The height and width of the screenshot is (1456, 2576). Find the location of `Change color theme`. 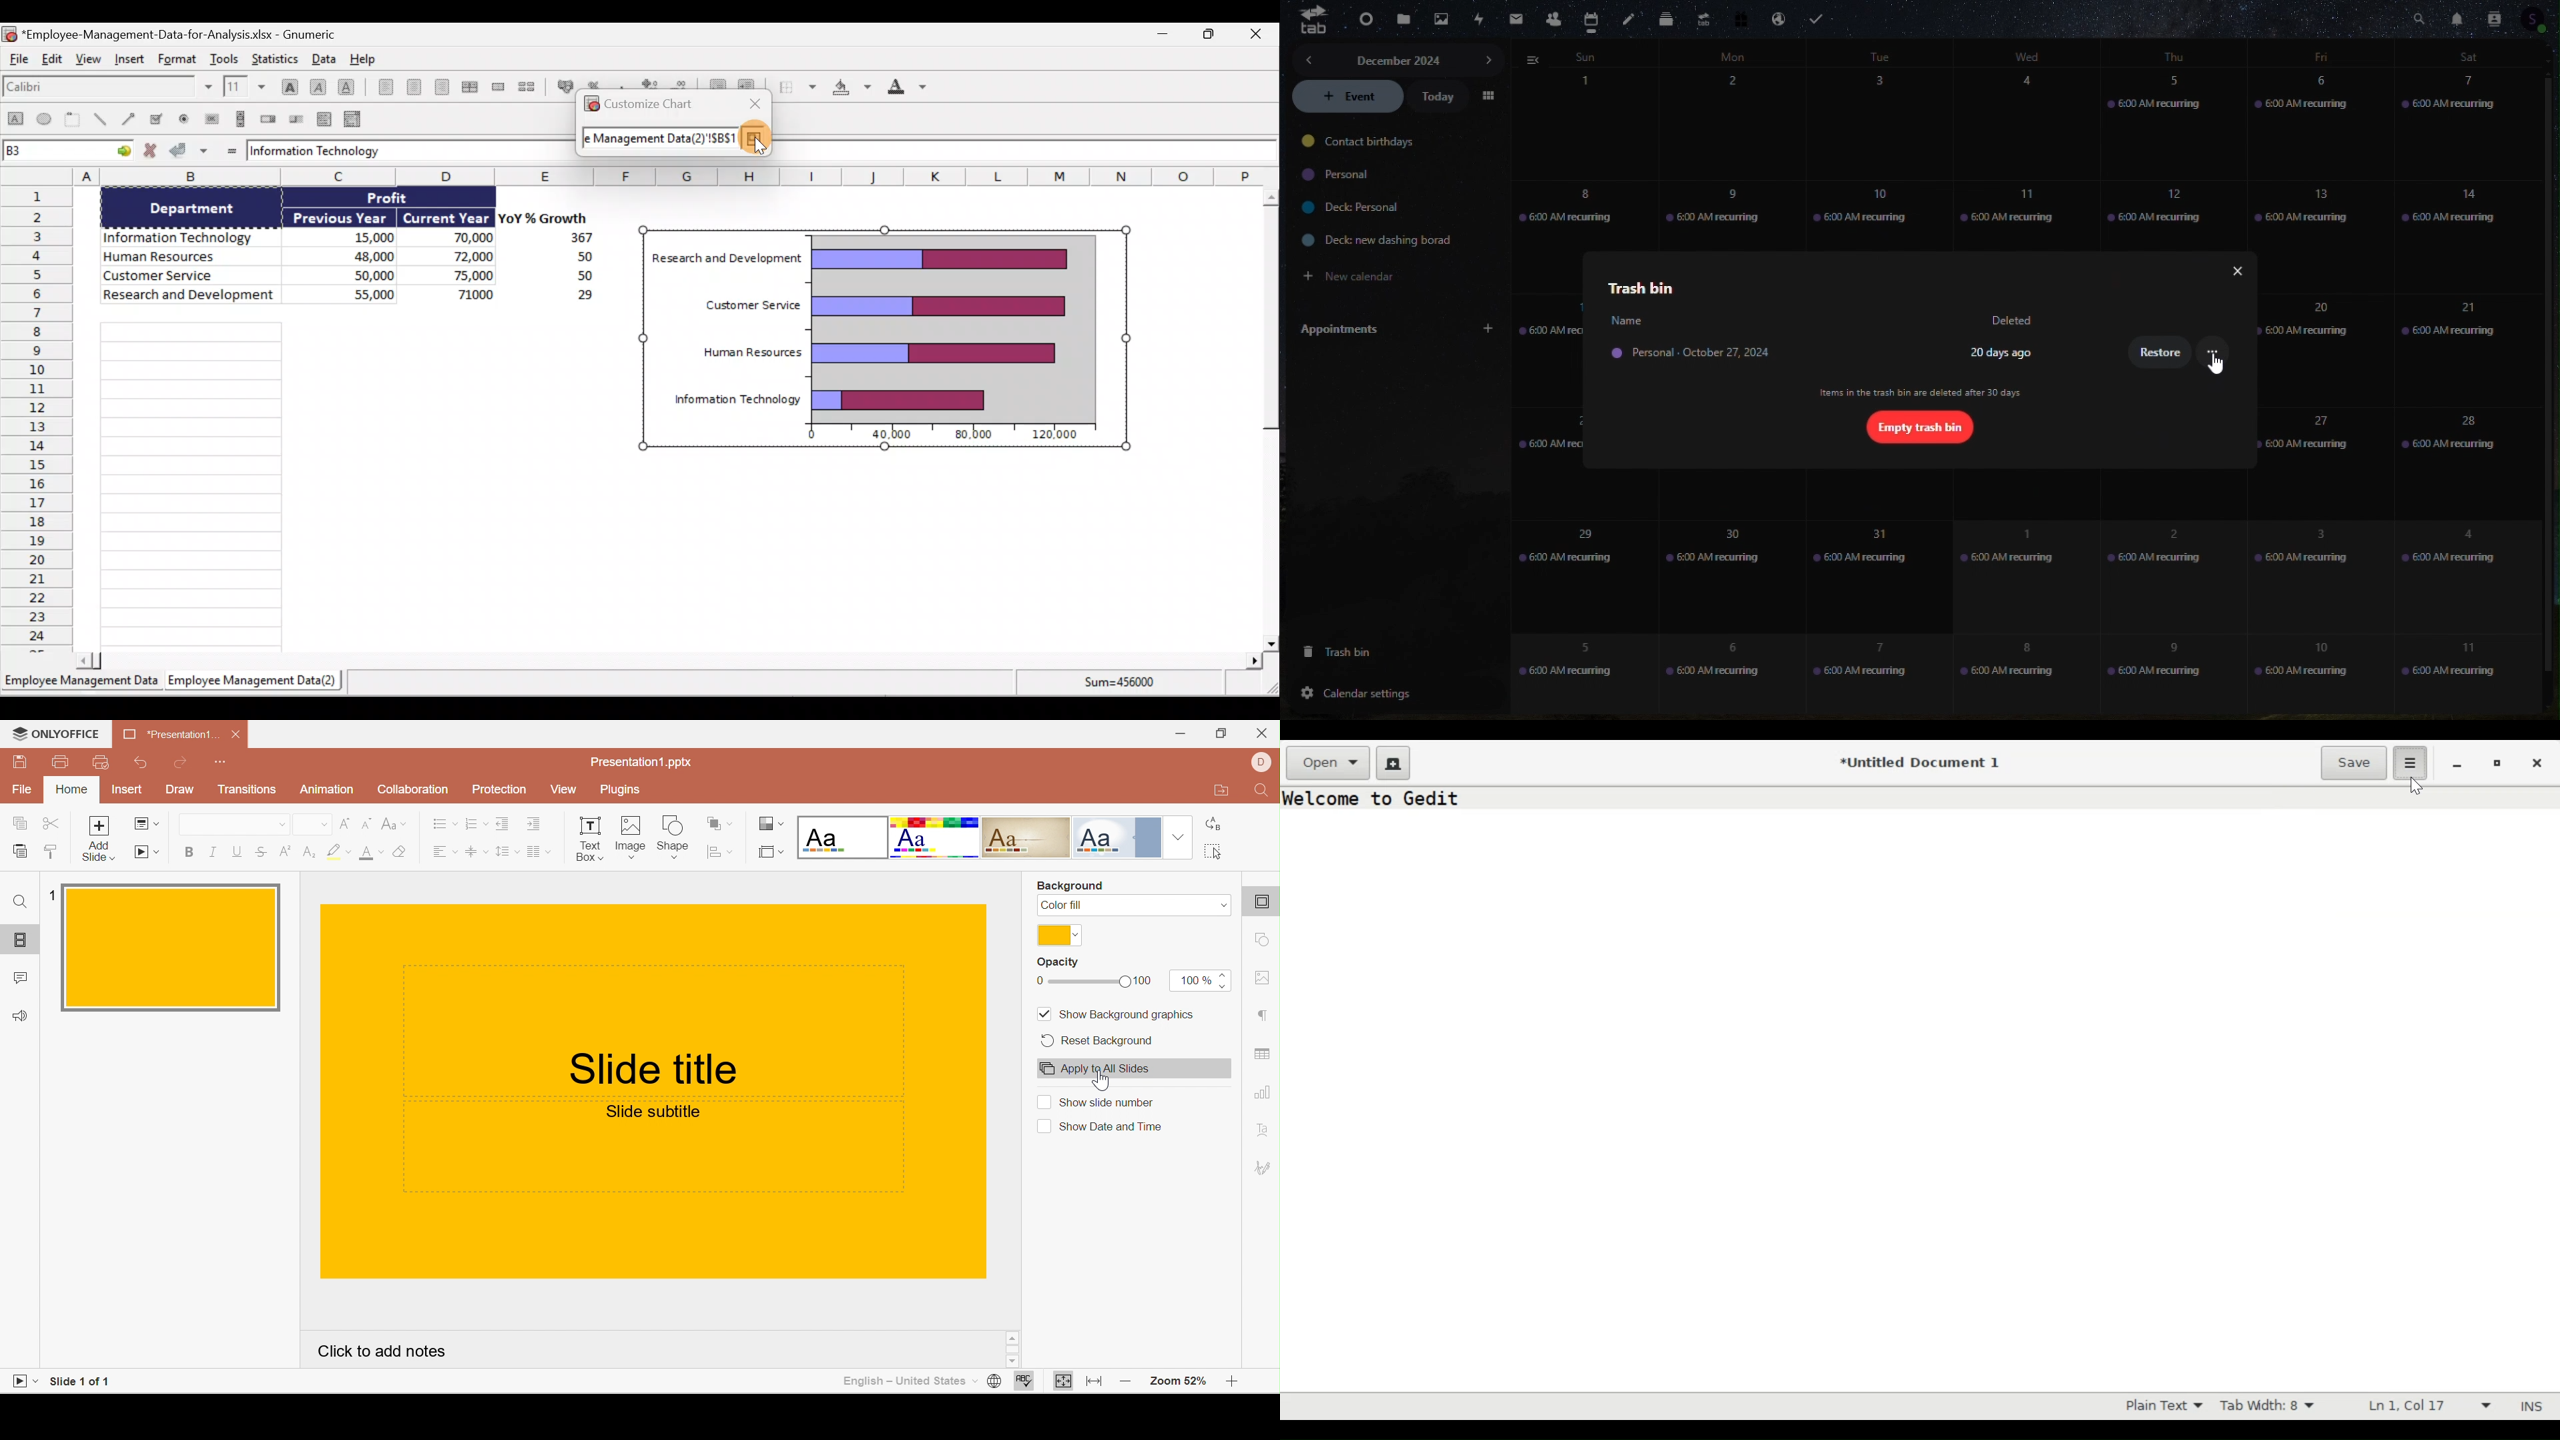

Change color theme is located at coordinates (771, 823).